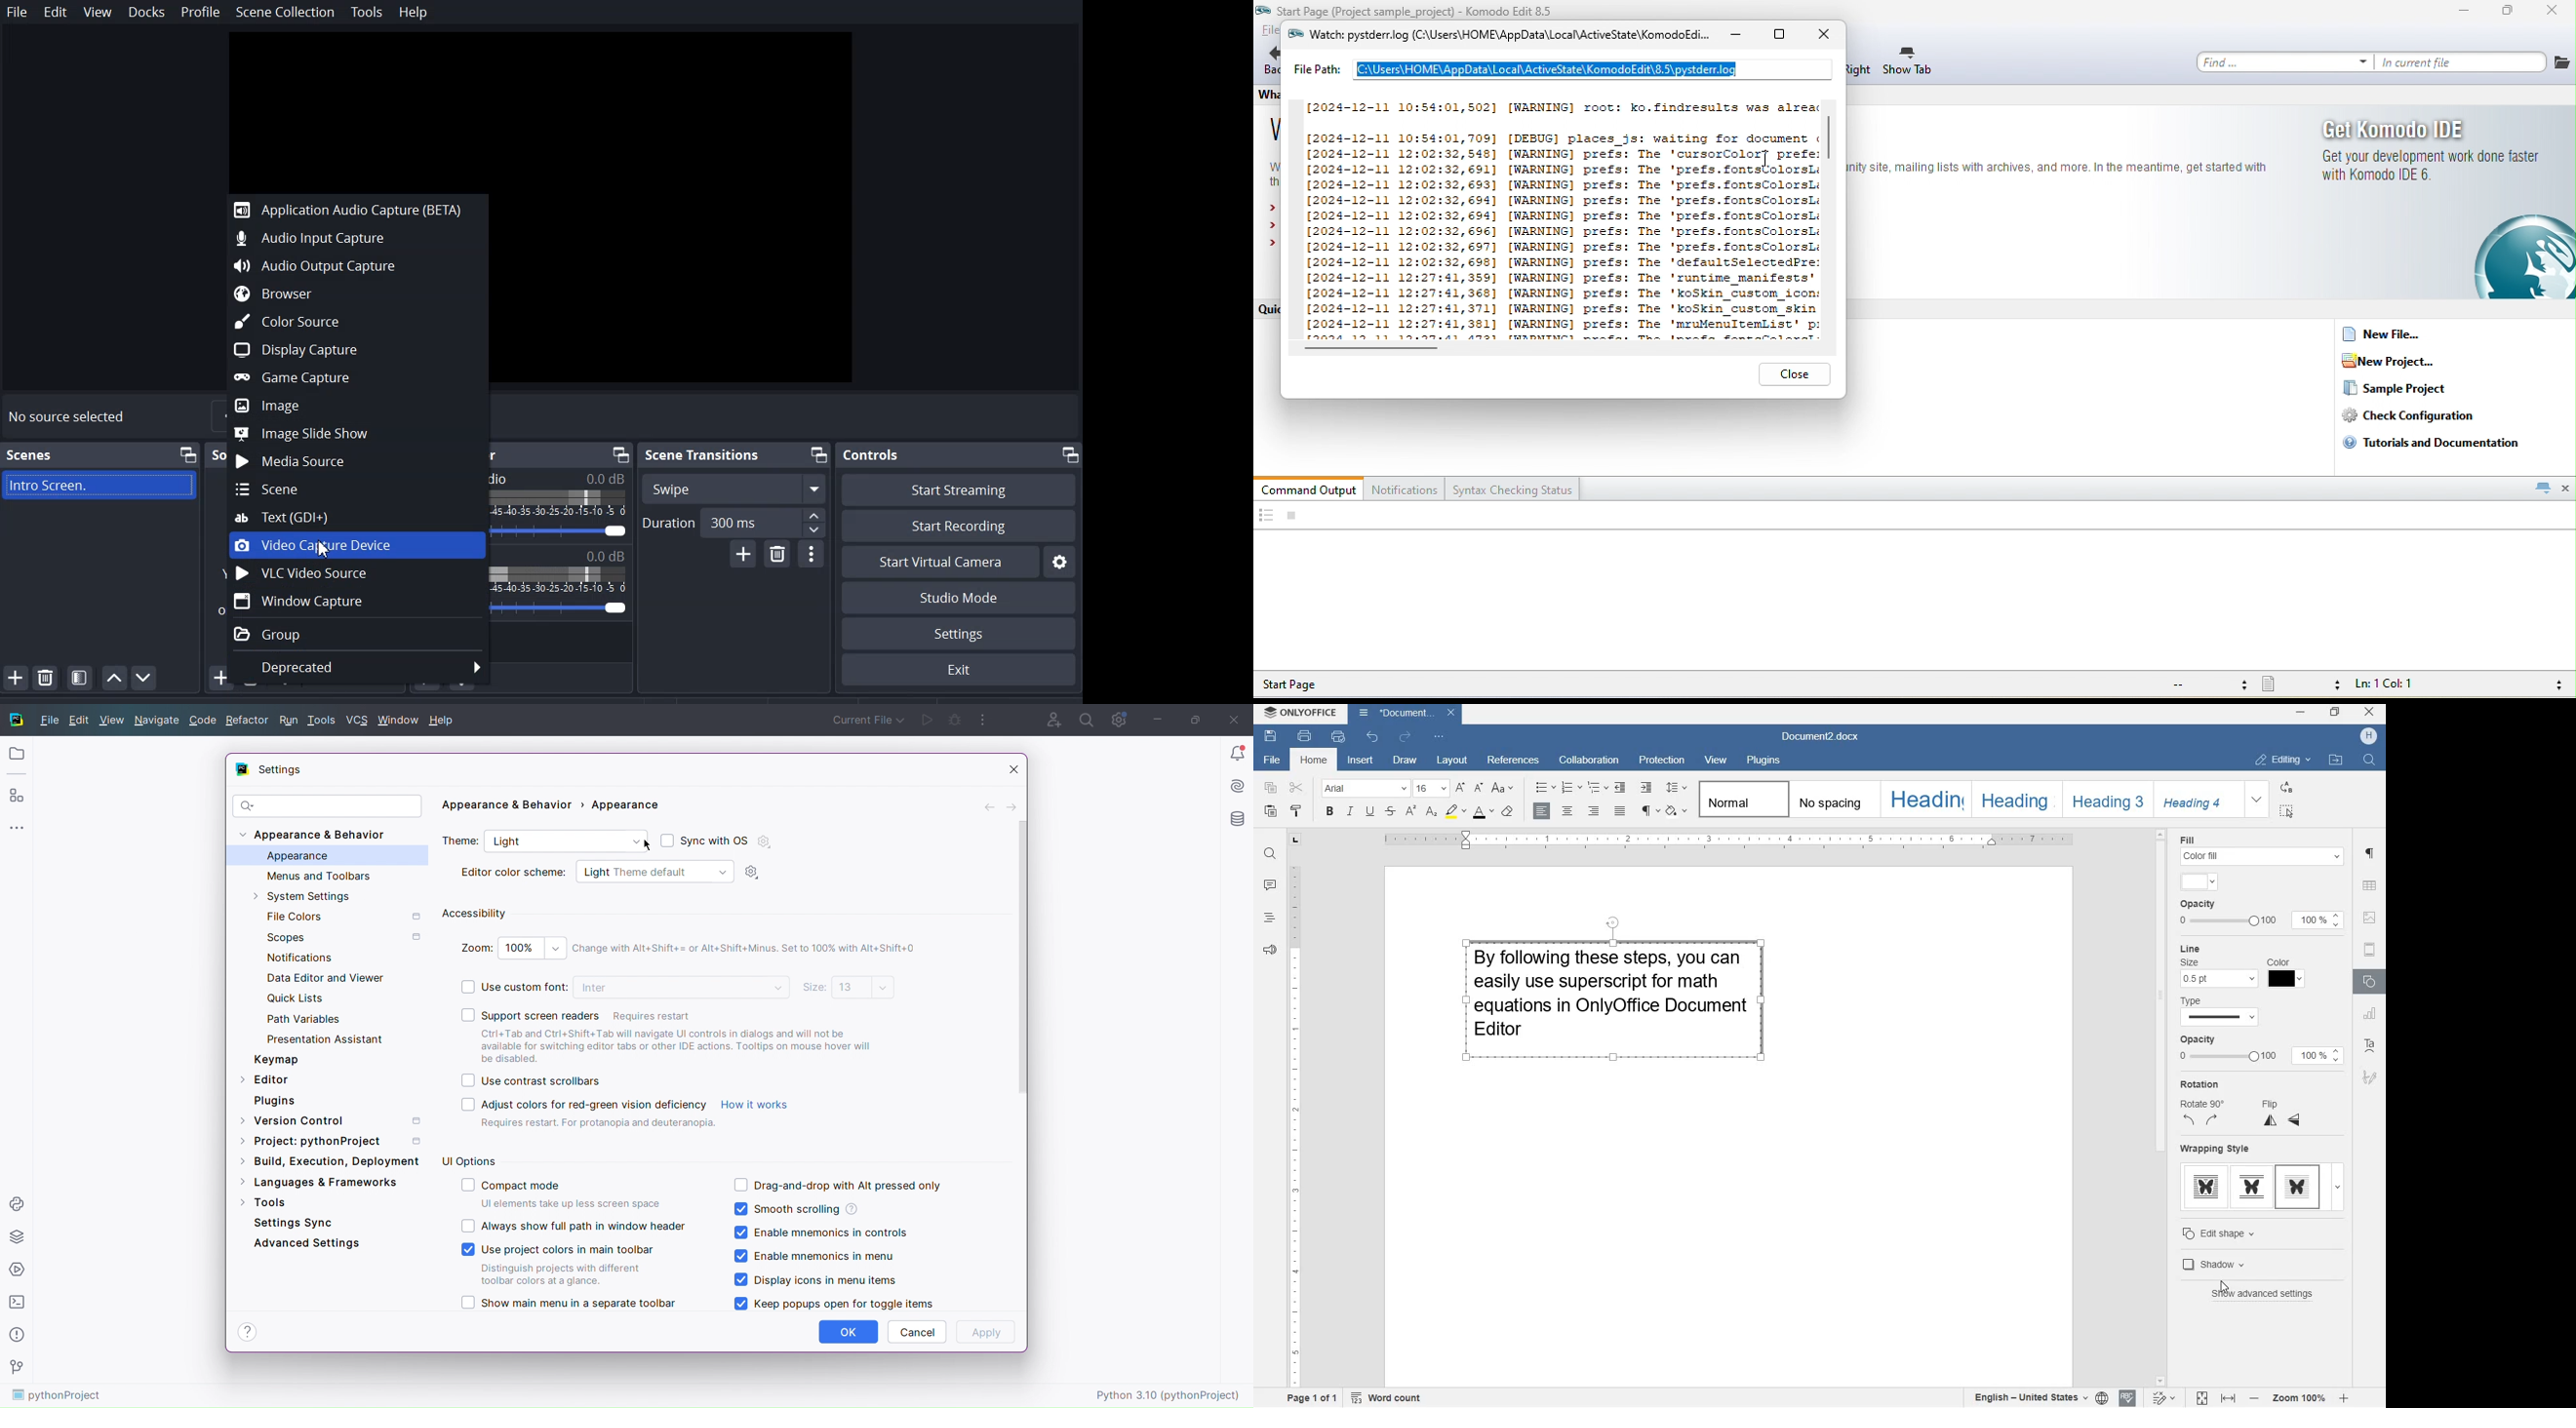 Image resolution: width=2576 pixels, height=1428 pixels. Describe the element at coordinates (2396, 389) in the screenshot. I see `sample project` at that location.